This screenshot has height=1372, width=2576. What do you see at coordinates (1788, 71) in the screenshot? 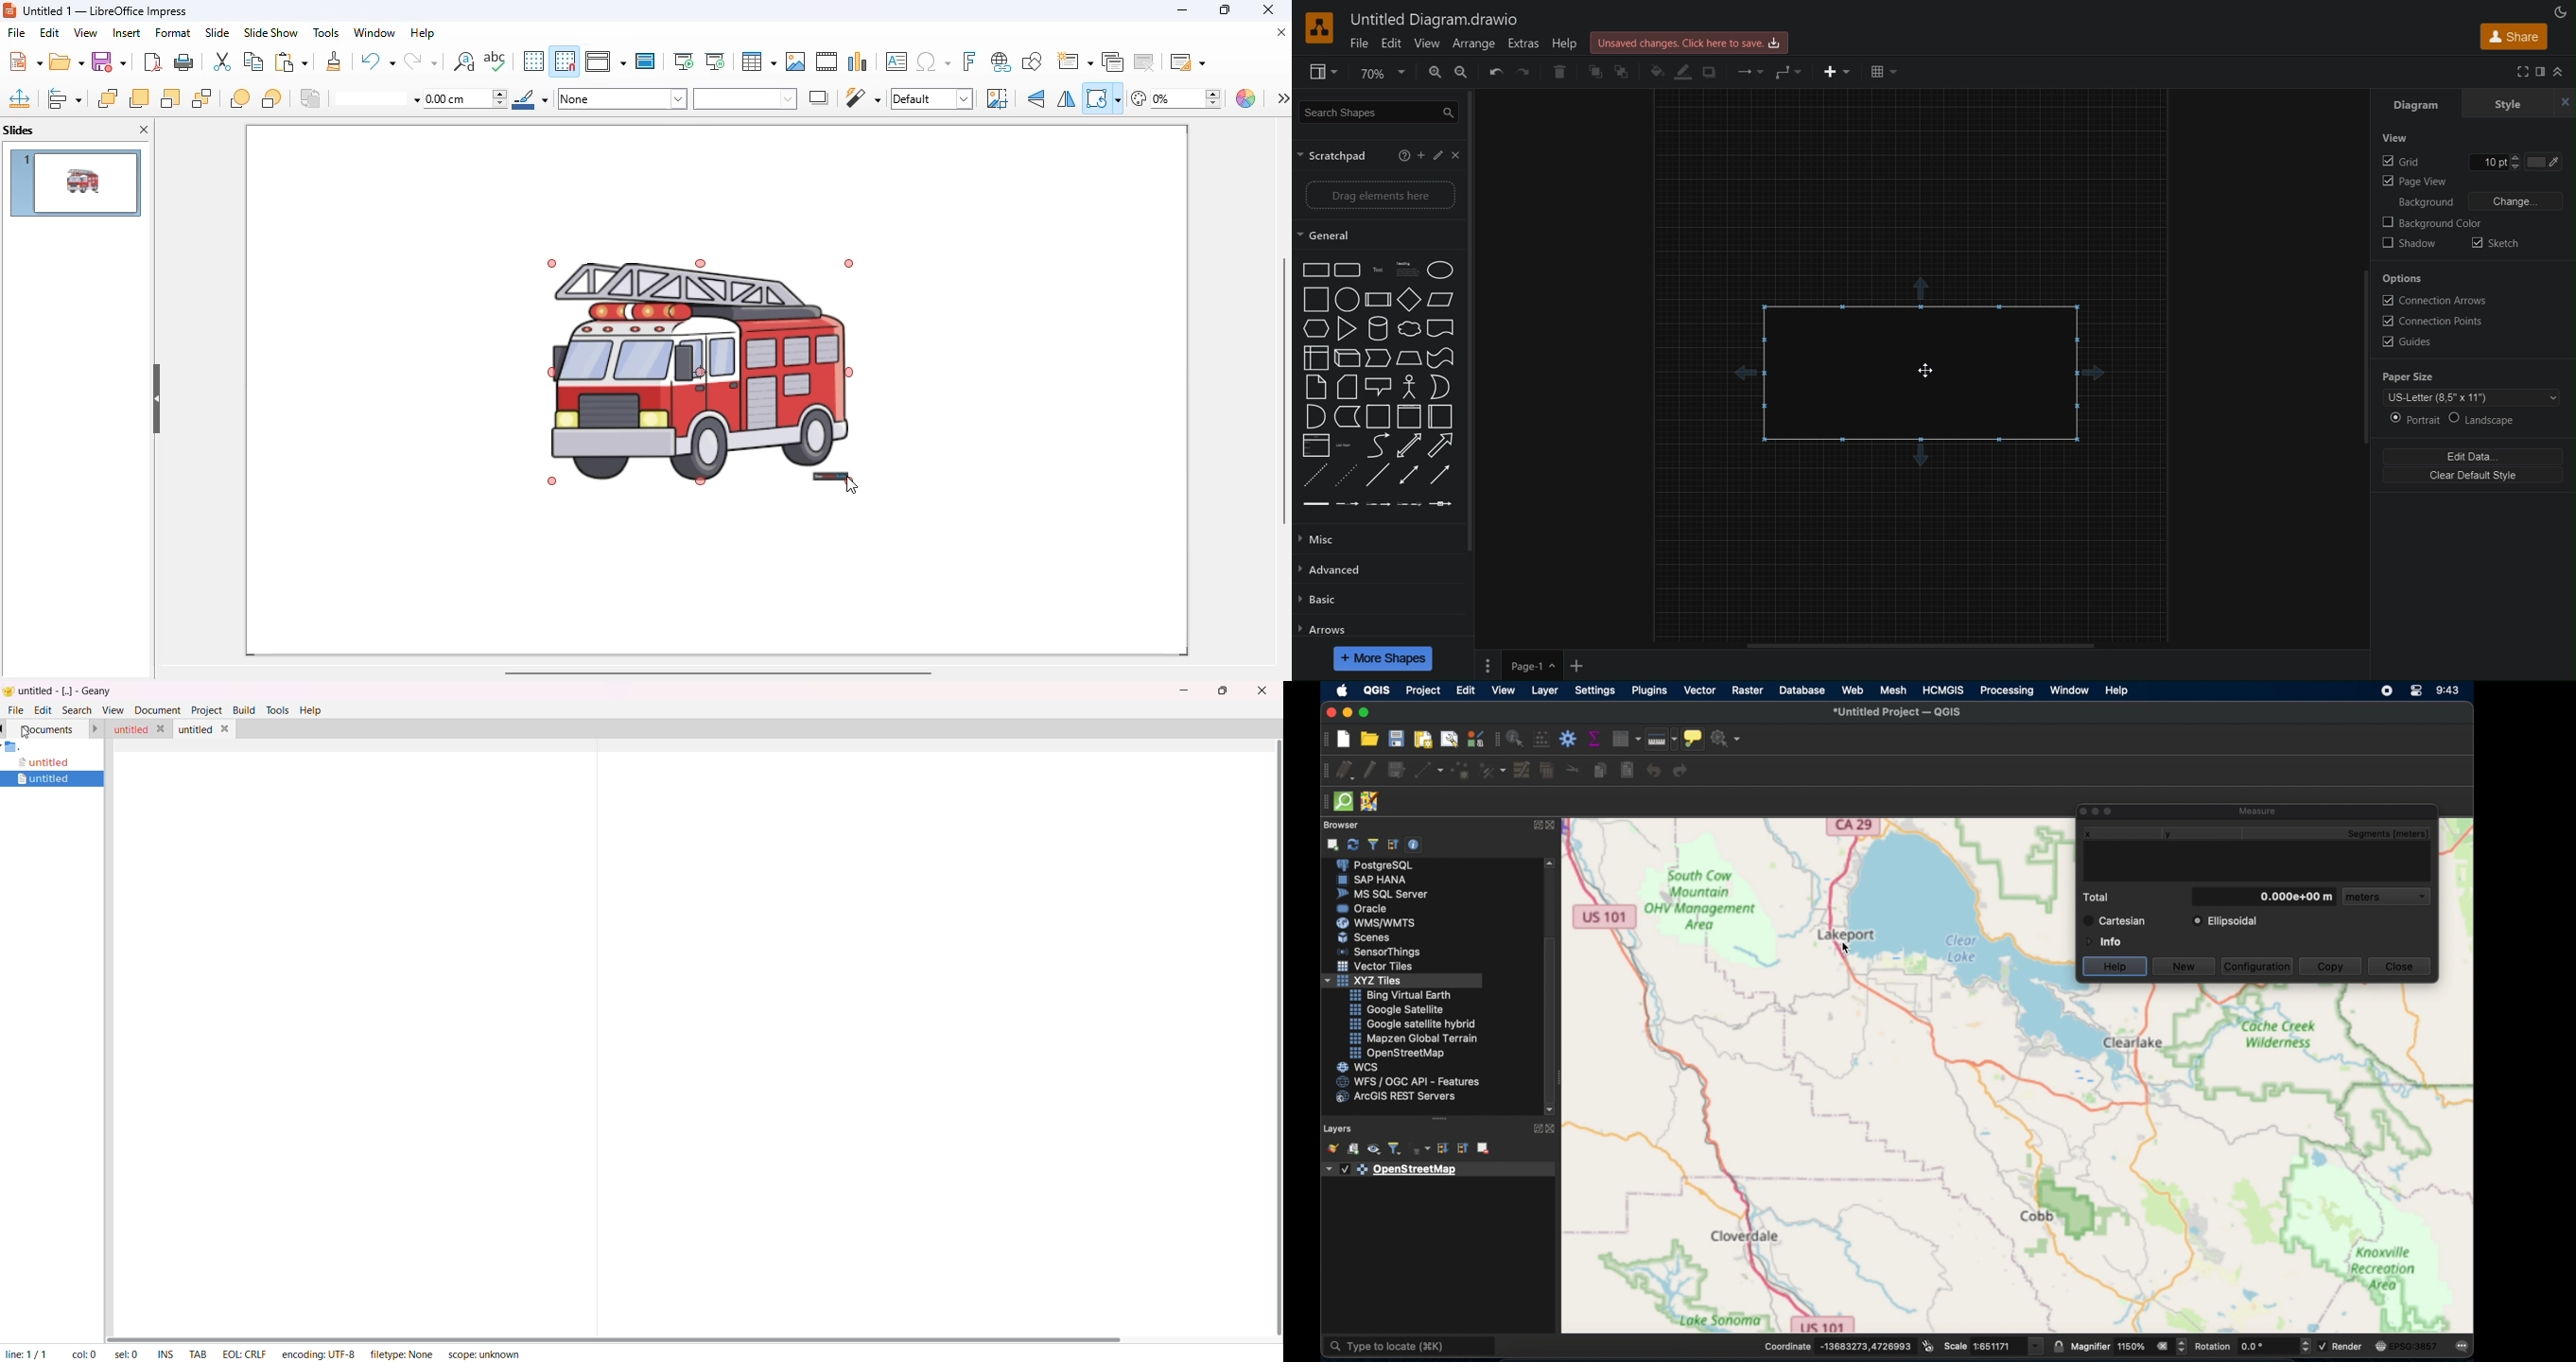
I see `Waypoints` at bounding box center [1788, 71].